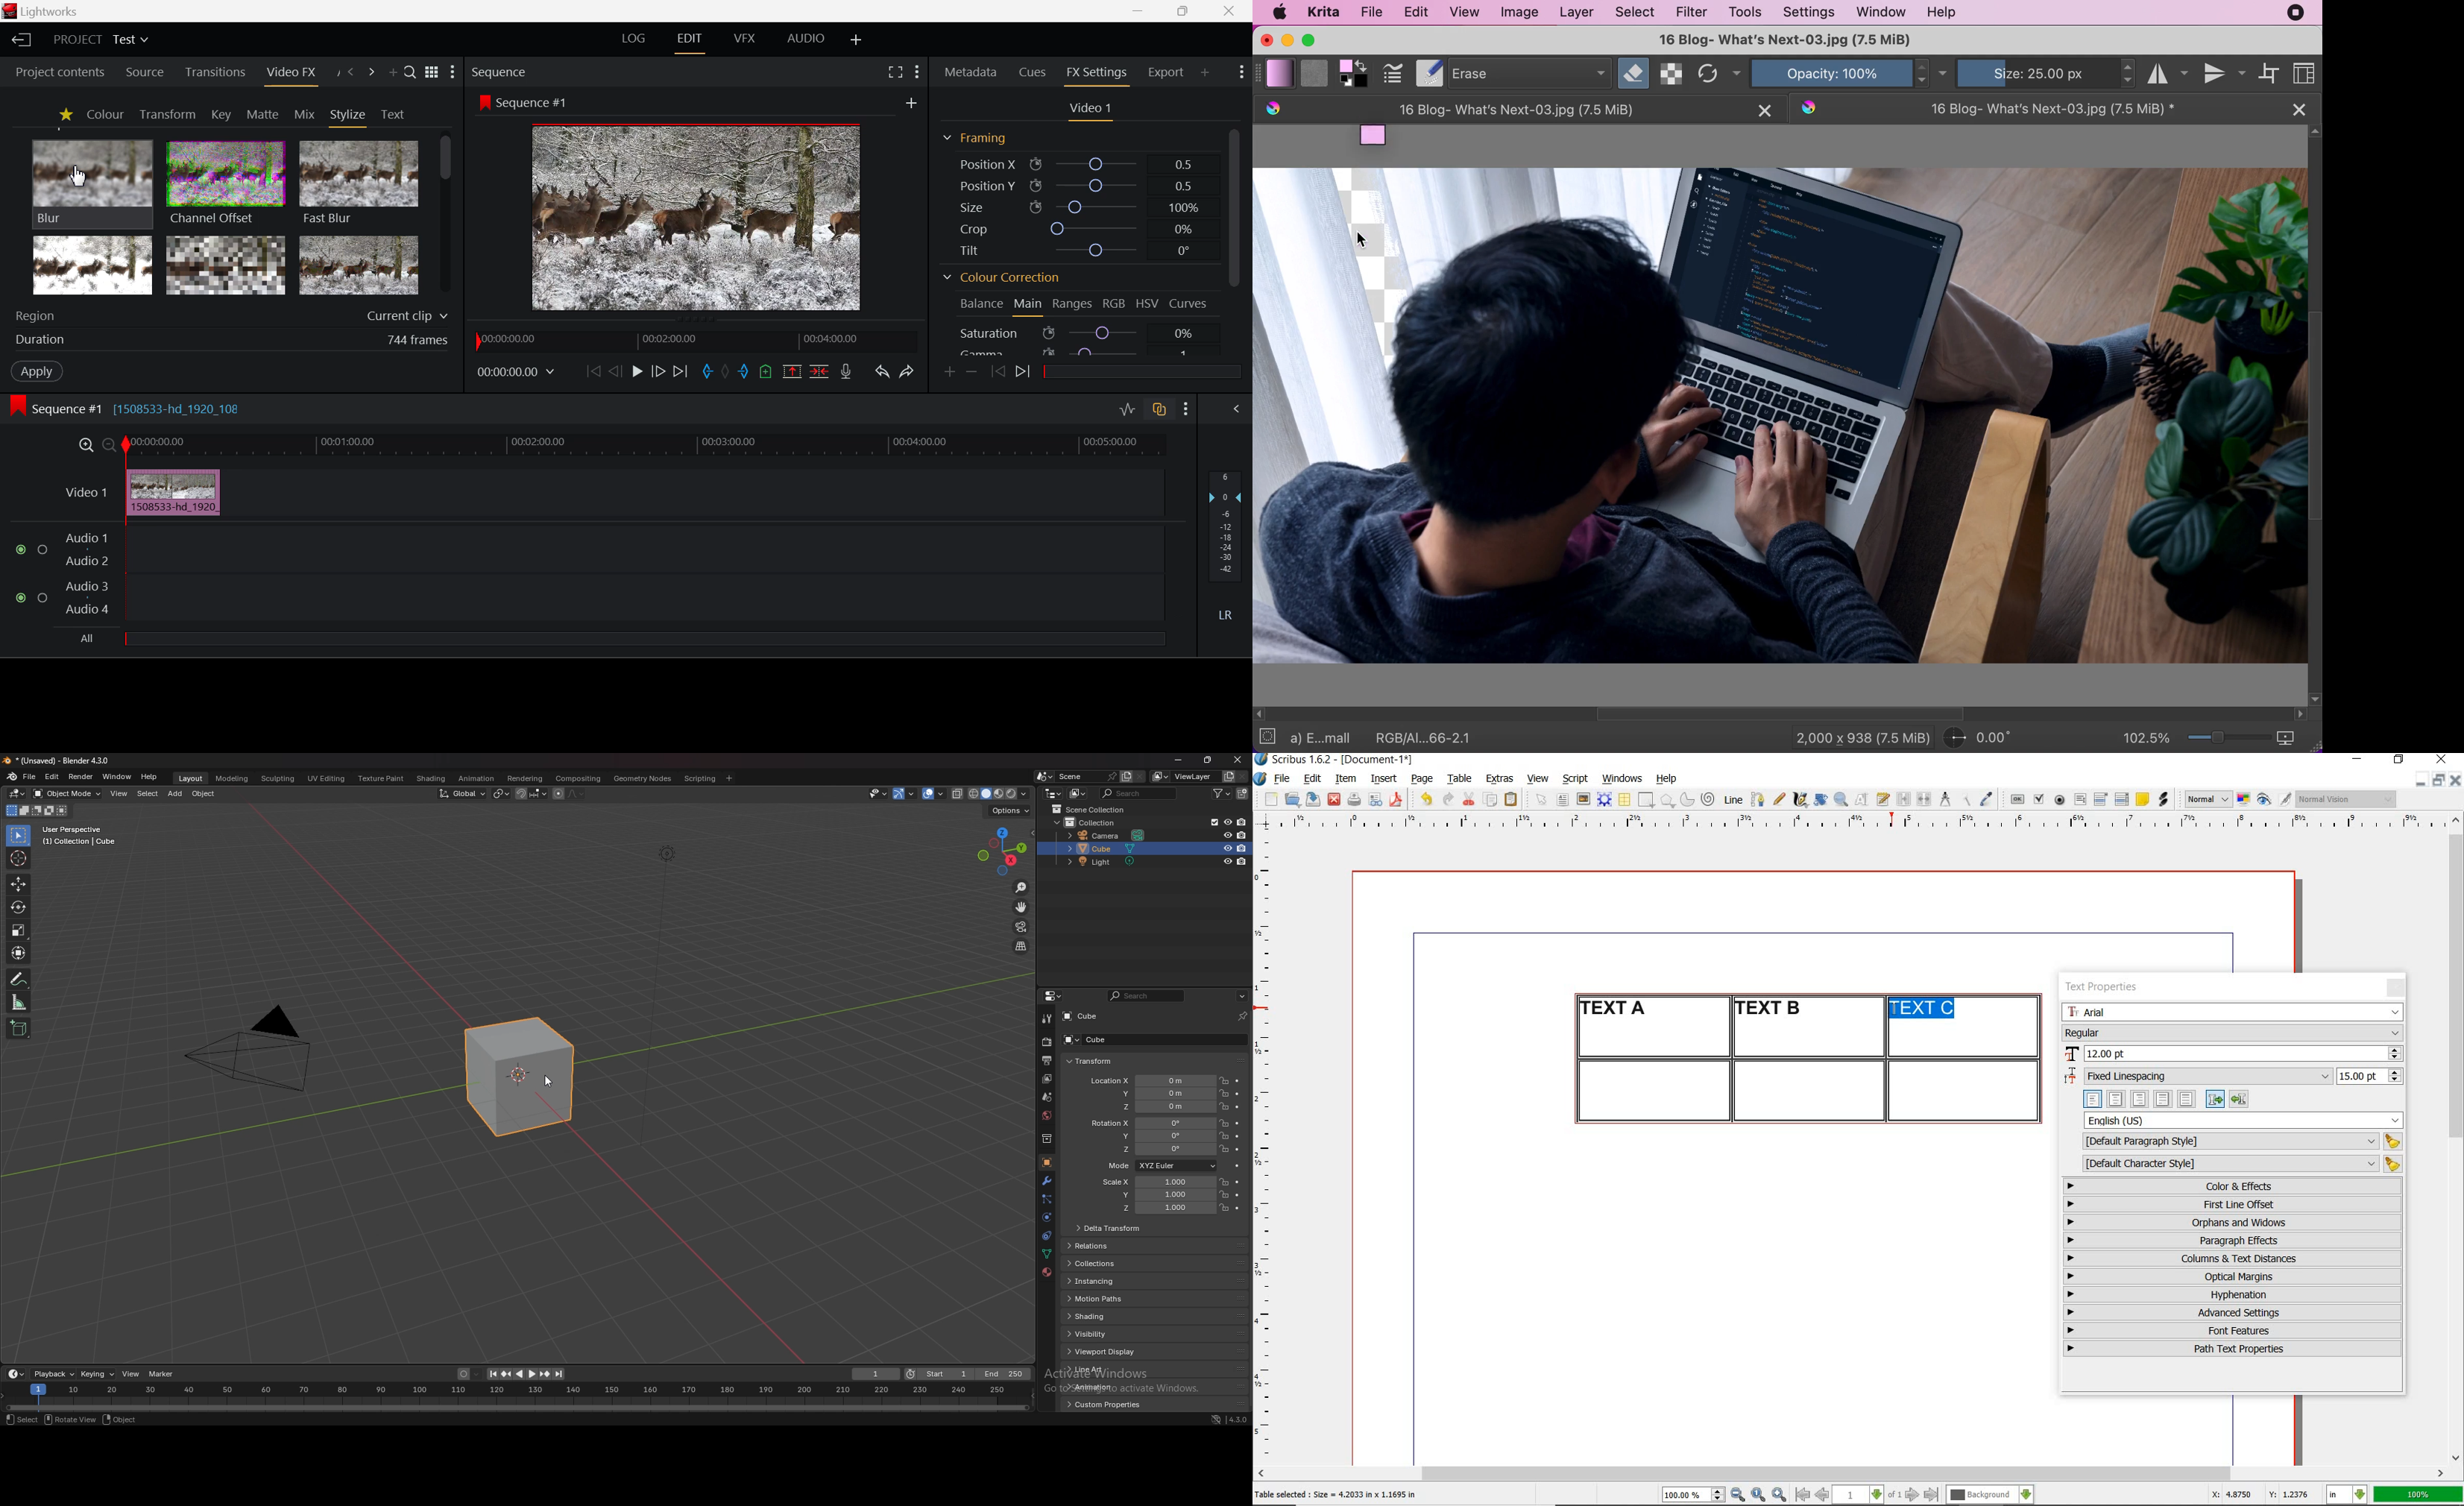 The width and height of the screenshot is (2464, 1512). I want to click on edit brush settings, so click(1394, 74).